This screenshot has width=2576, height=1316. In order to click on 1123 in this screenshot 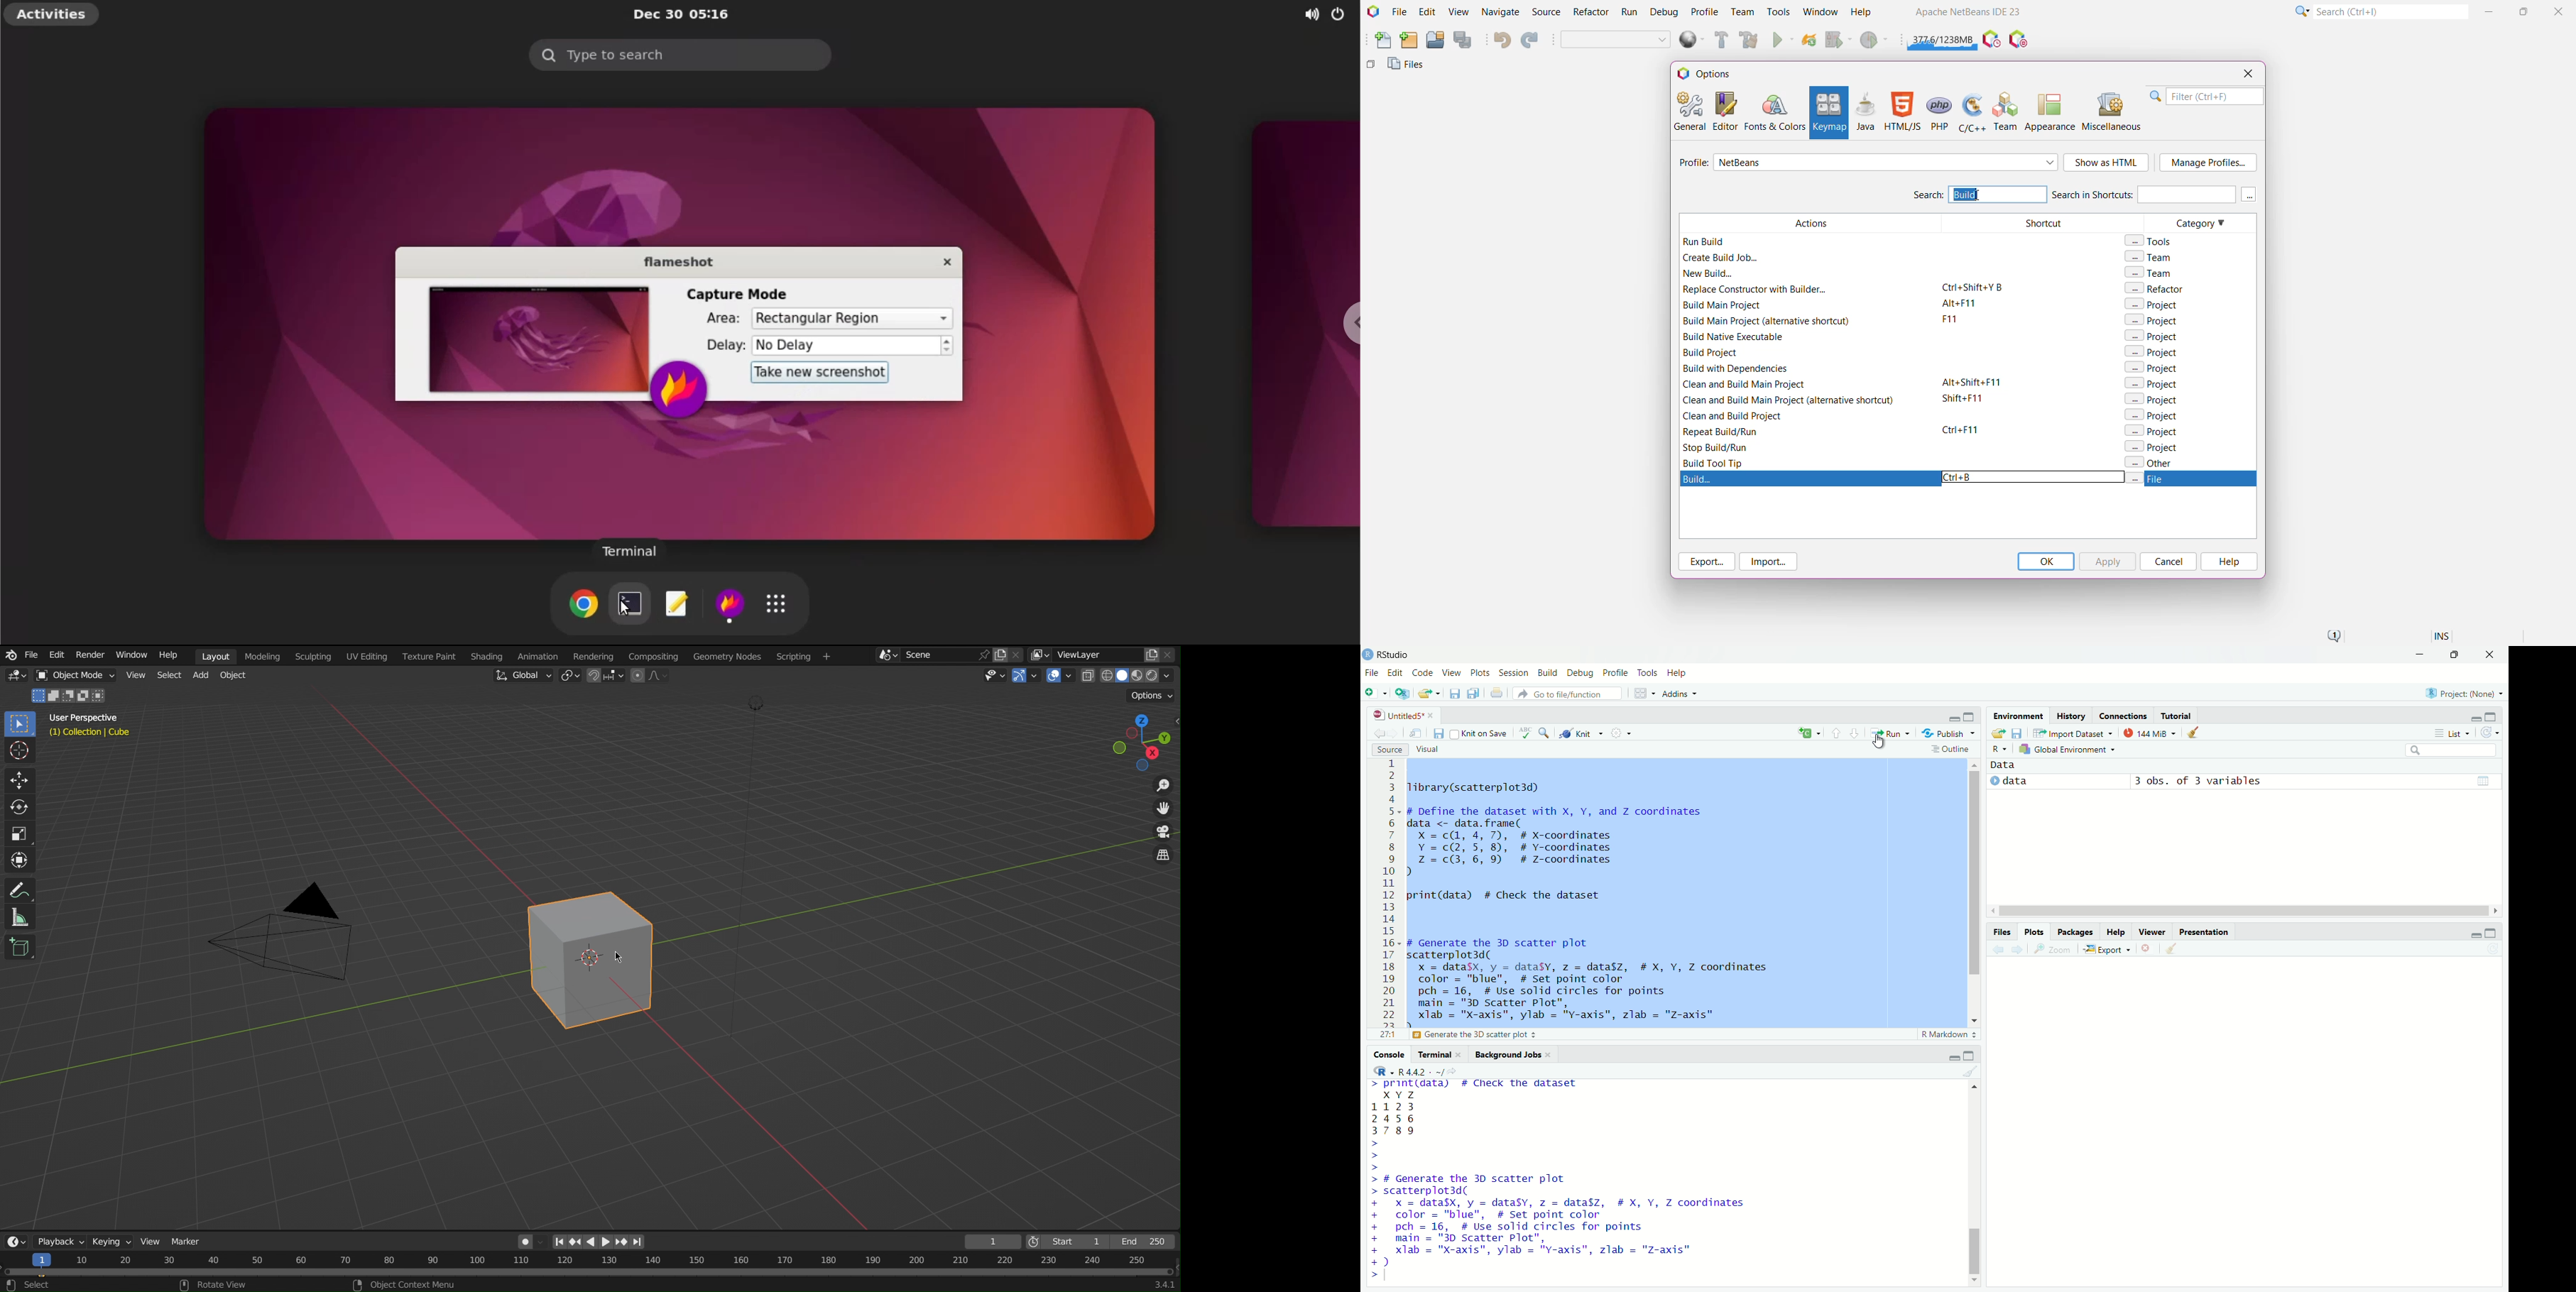, I will do `click(1395, 1105)`.